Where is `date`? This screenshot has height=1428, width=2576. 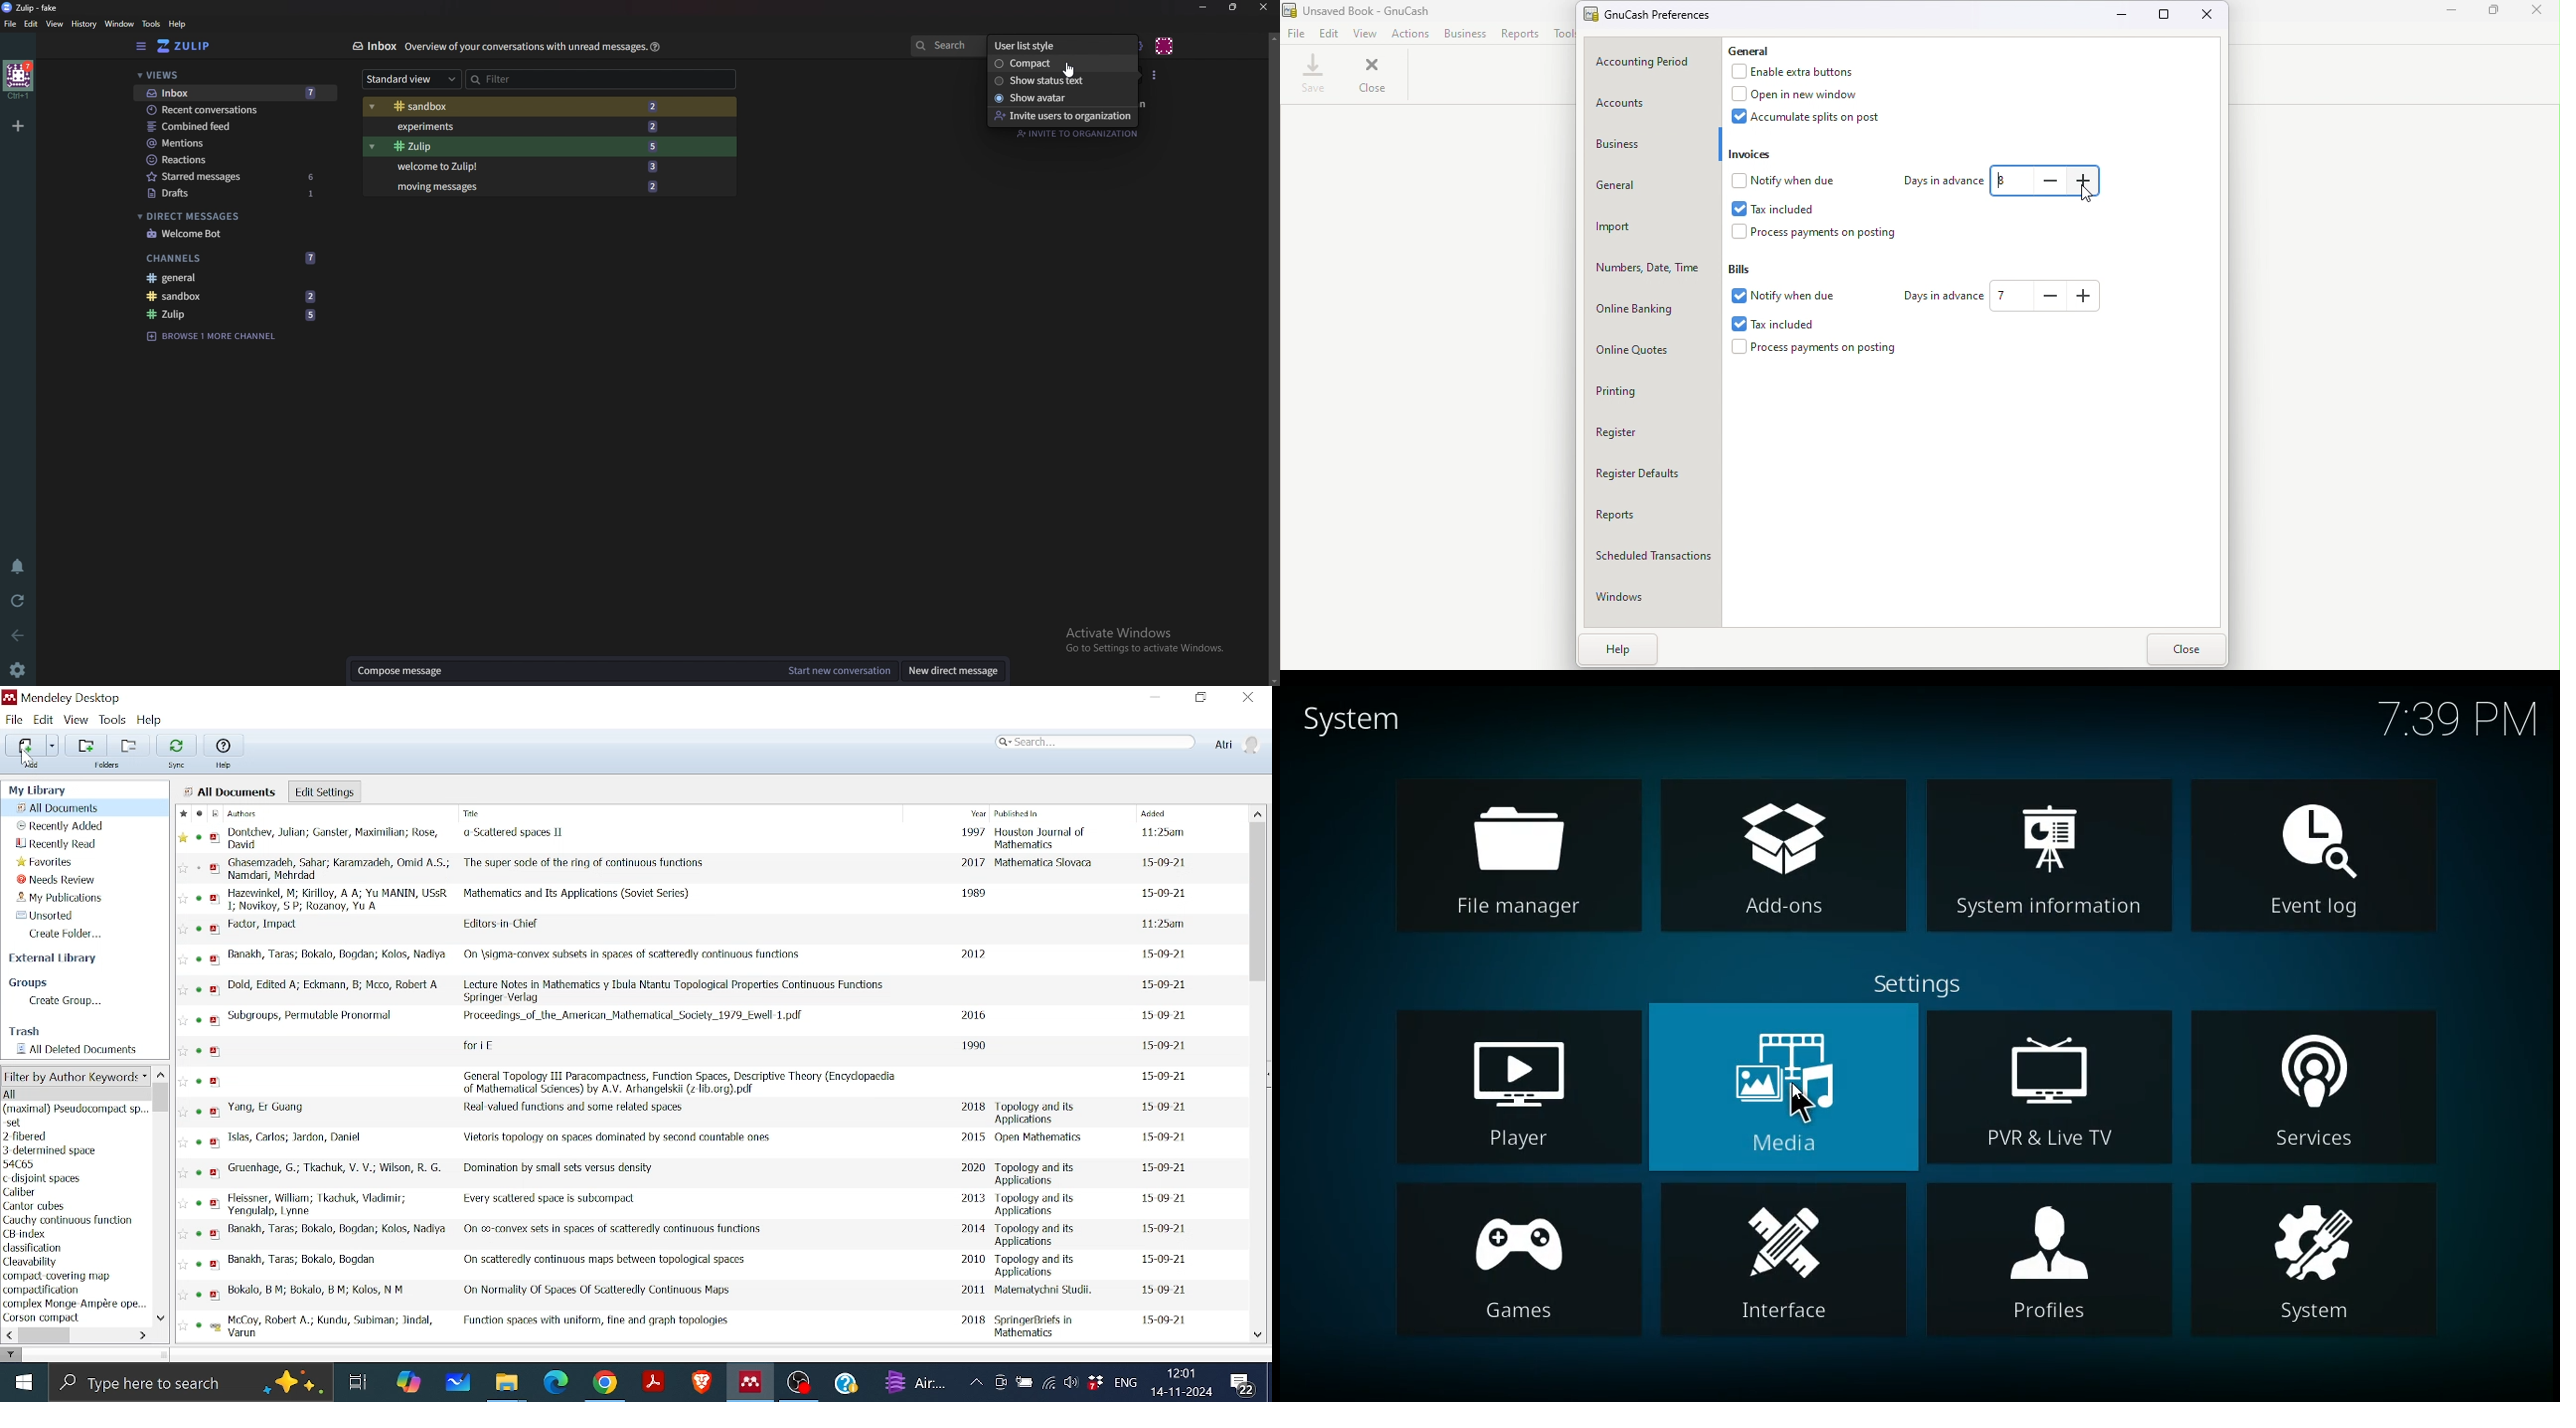 date is located at coordinates (1164, 1168).